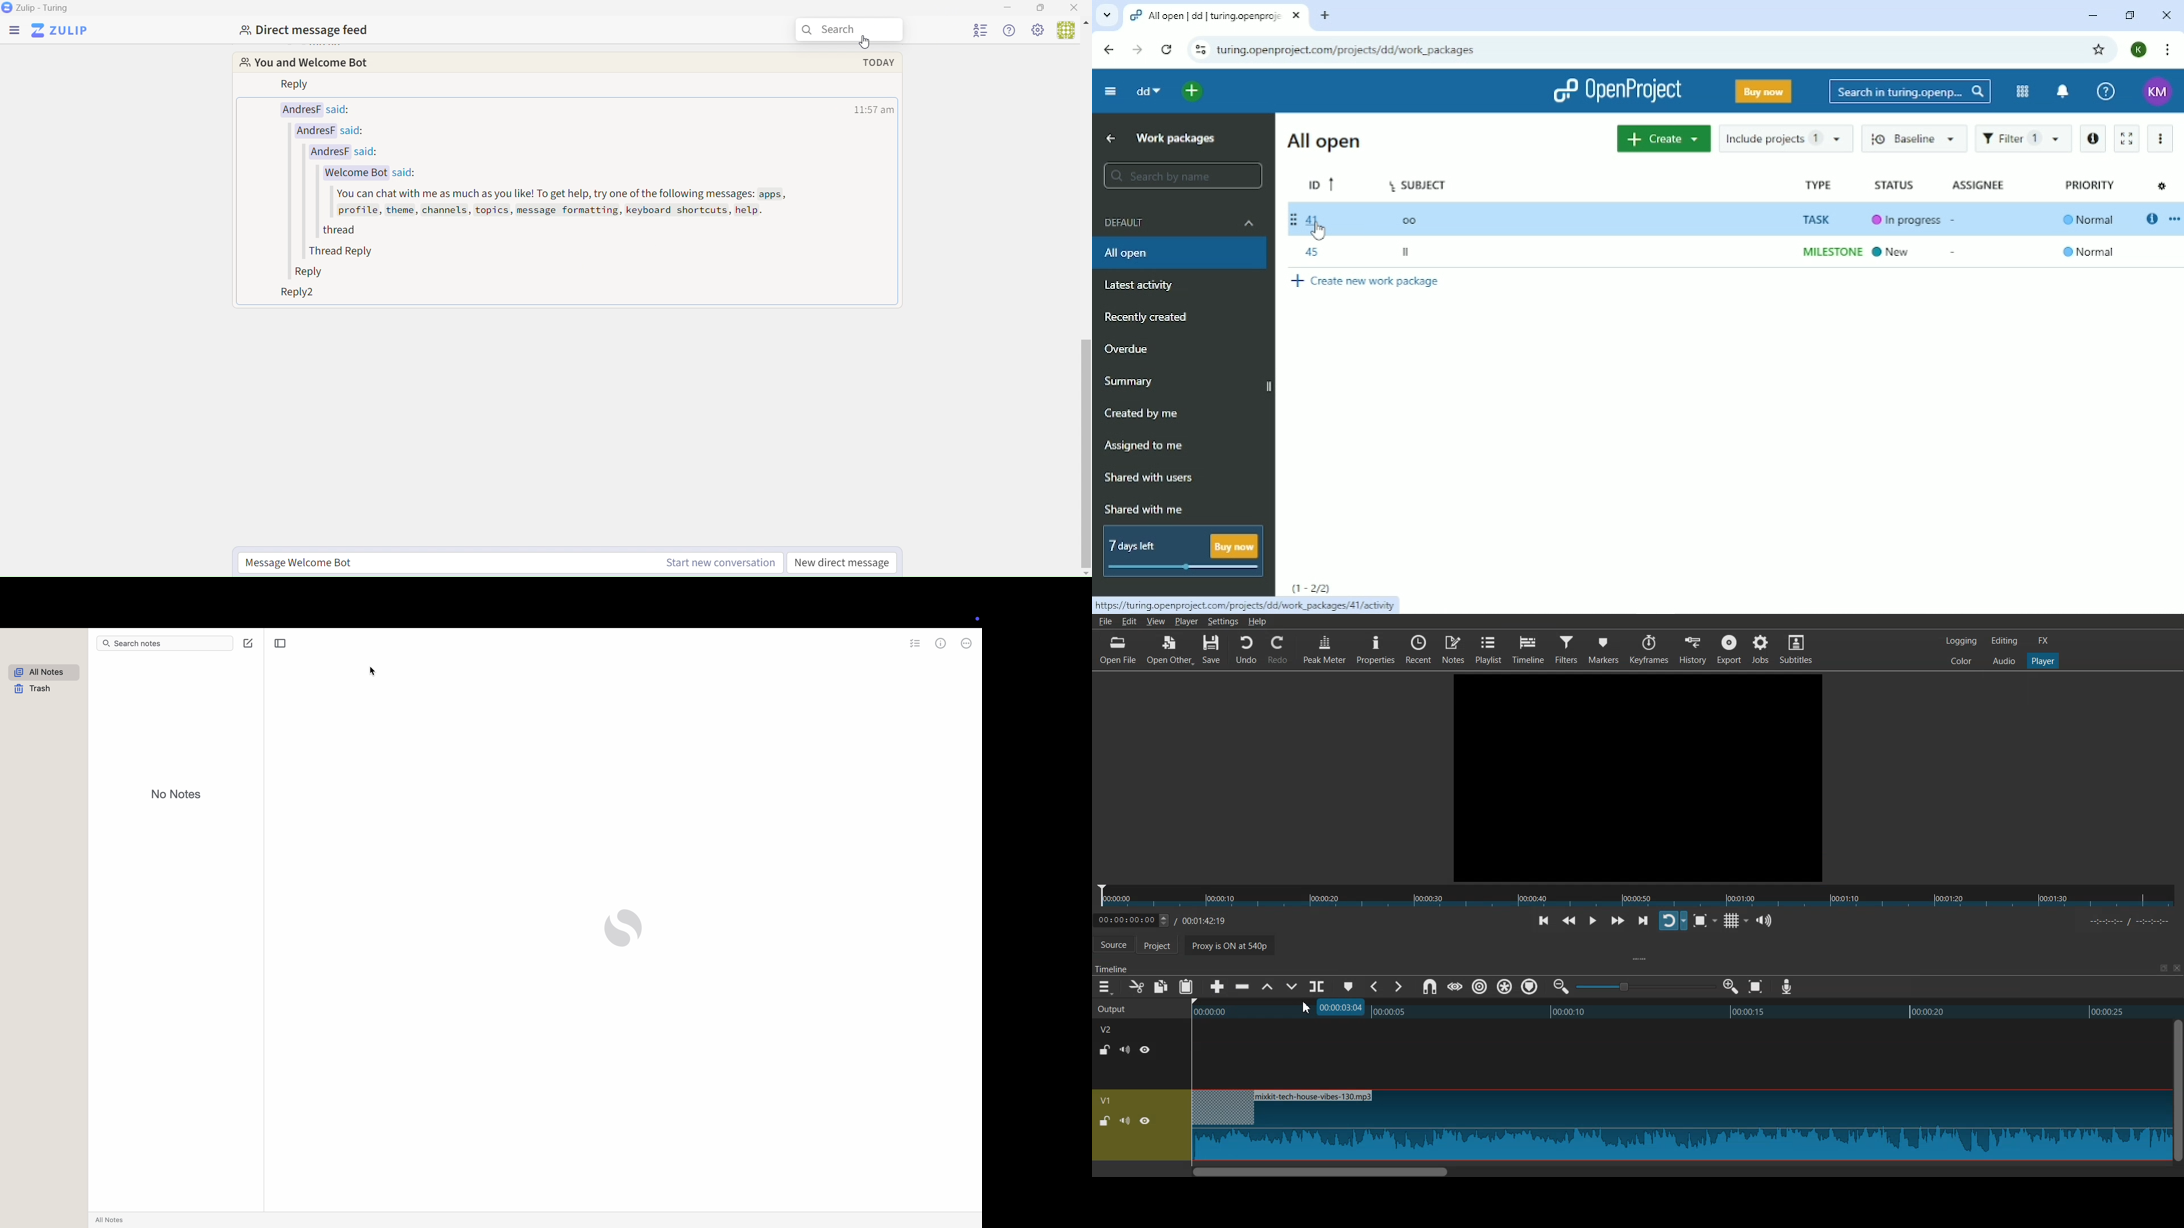 The height and width of the screenshot is (1232, 2184). I want to click on trash, so click(35, 689).